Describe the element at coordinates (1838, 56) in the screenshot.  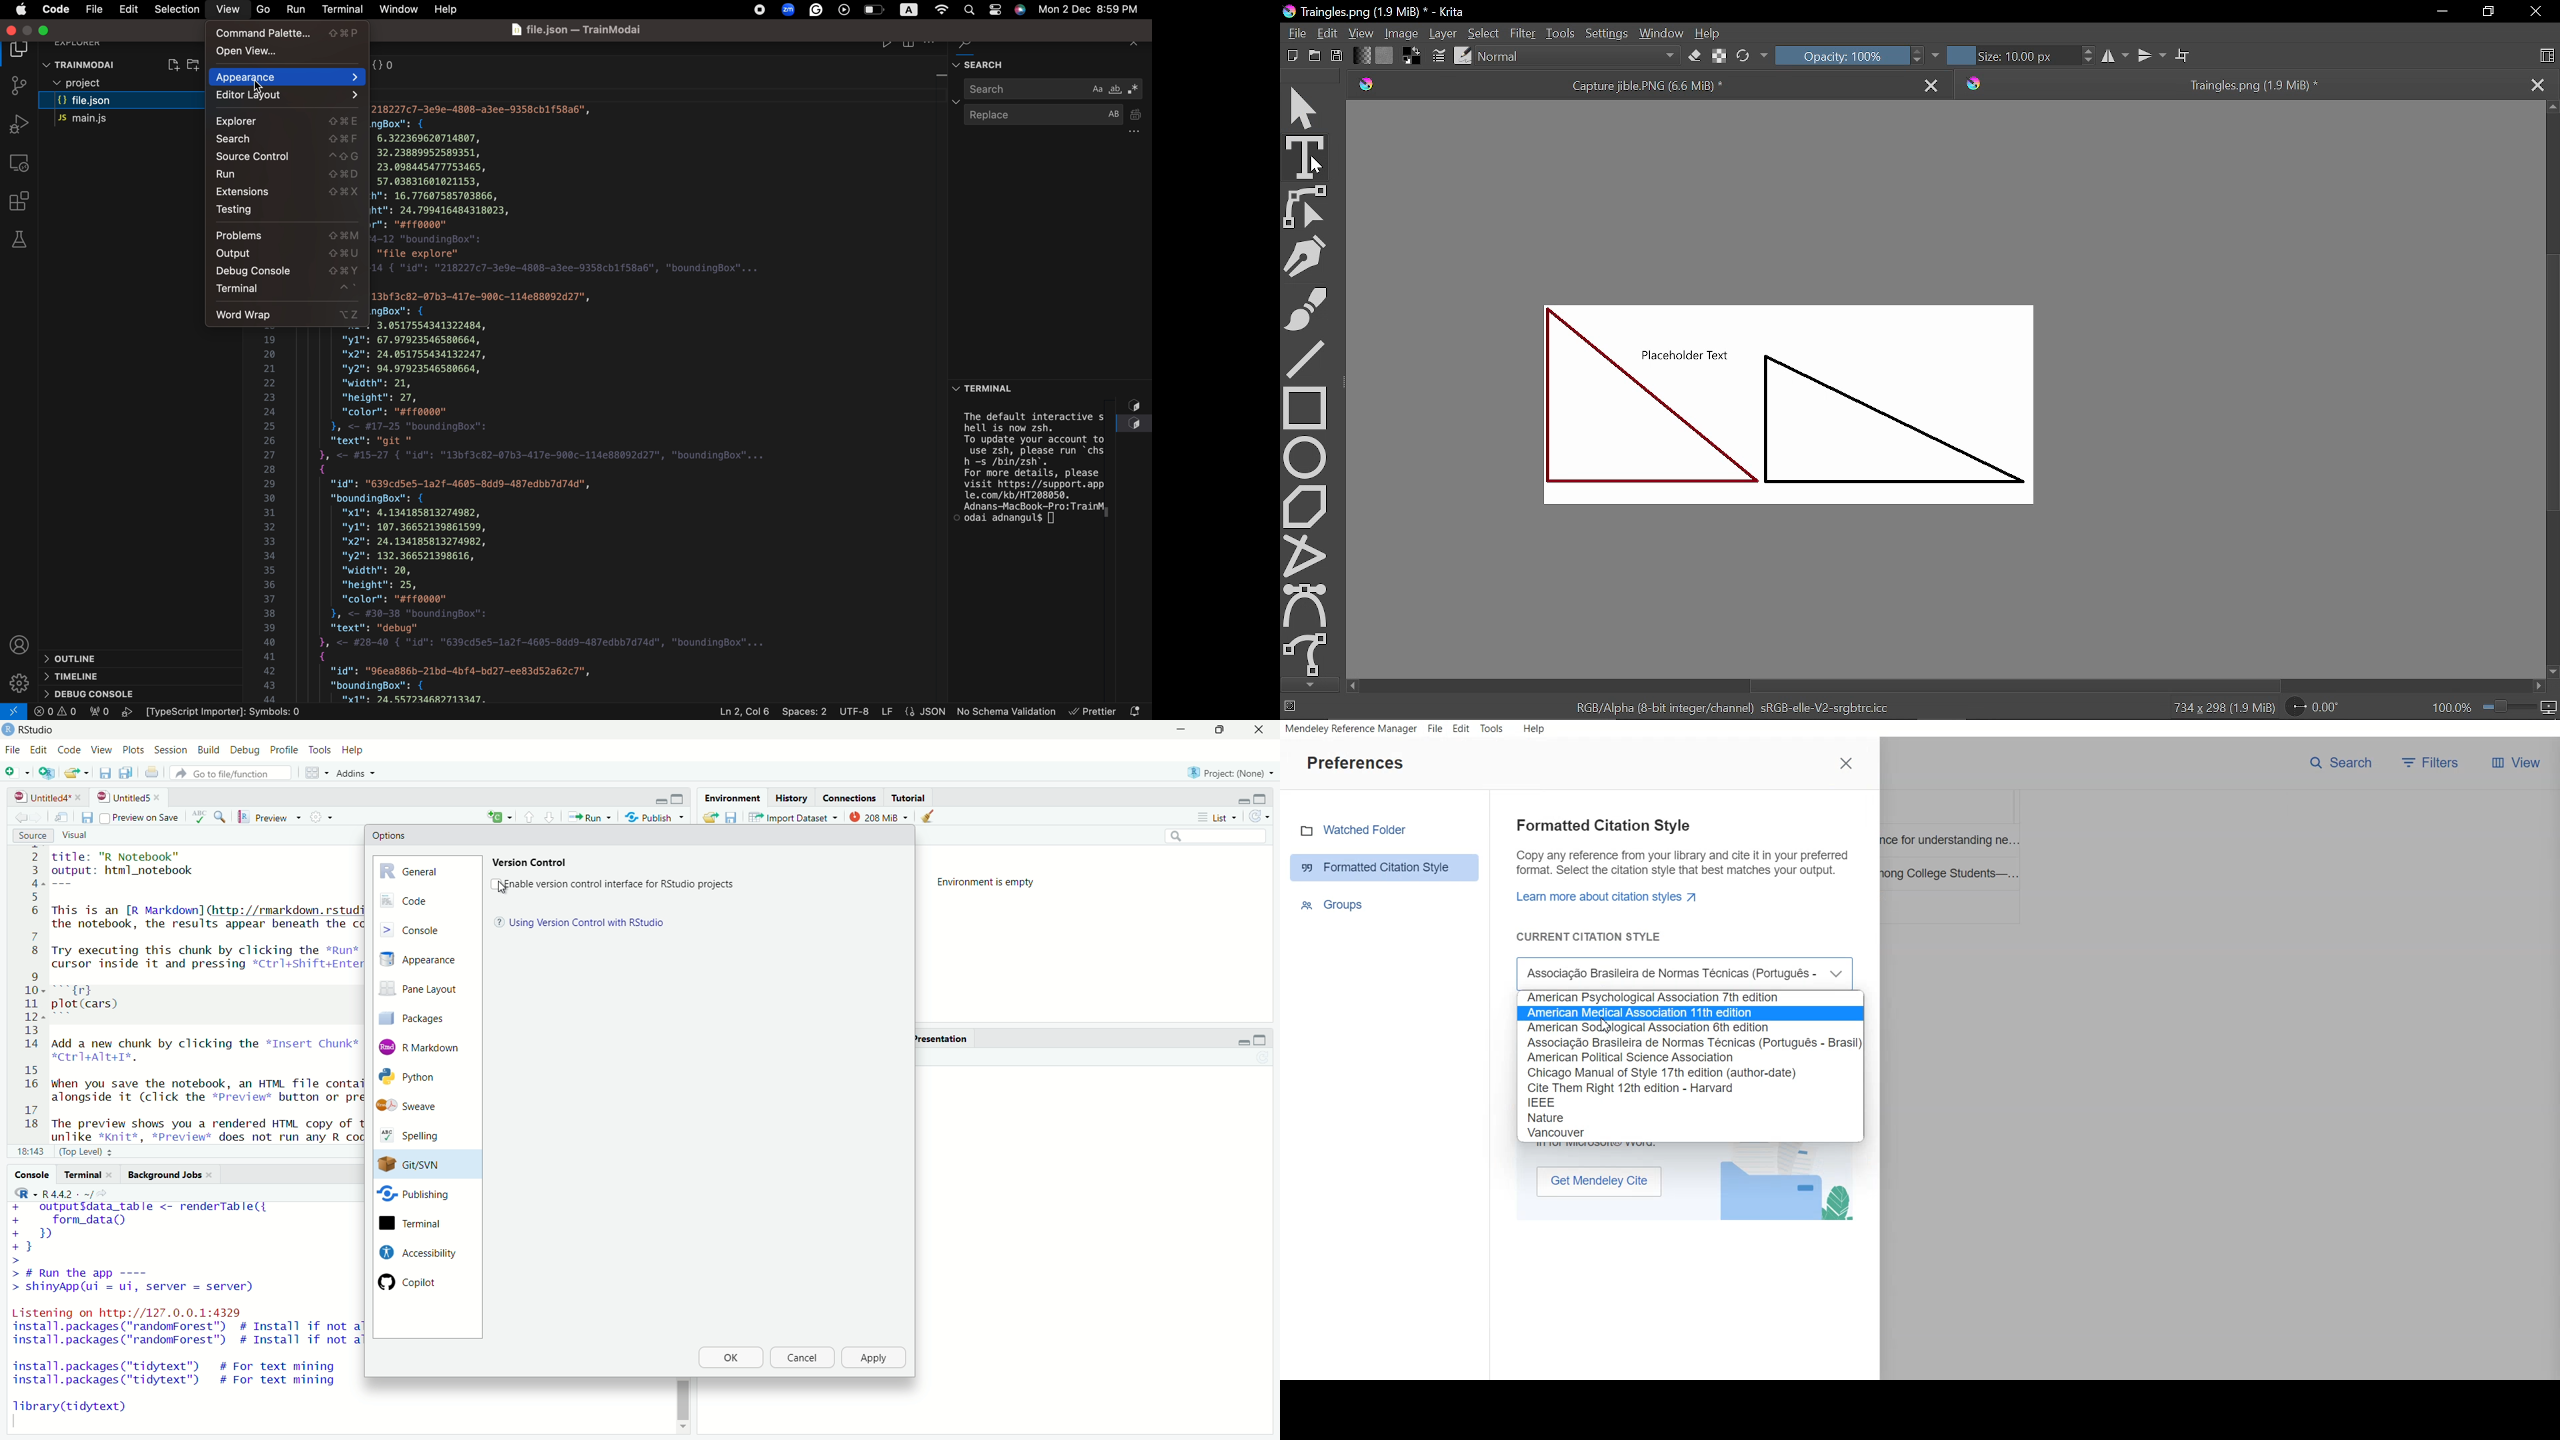
I see `Opacity: 100%` at that location.